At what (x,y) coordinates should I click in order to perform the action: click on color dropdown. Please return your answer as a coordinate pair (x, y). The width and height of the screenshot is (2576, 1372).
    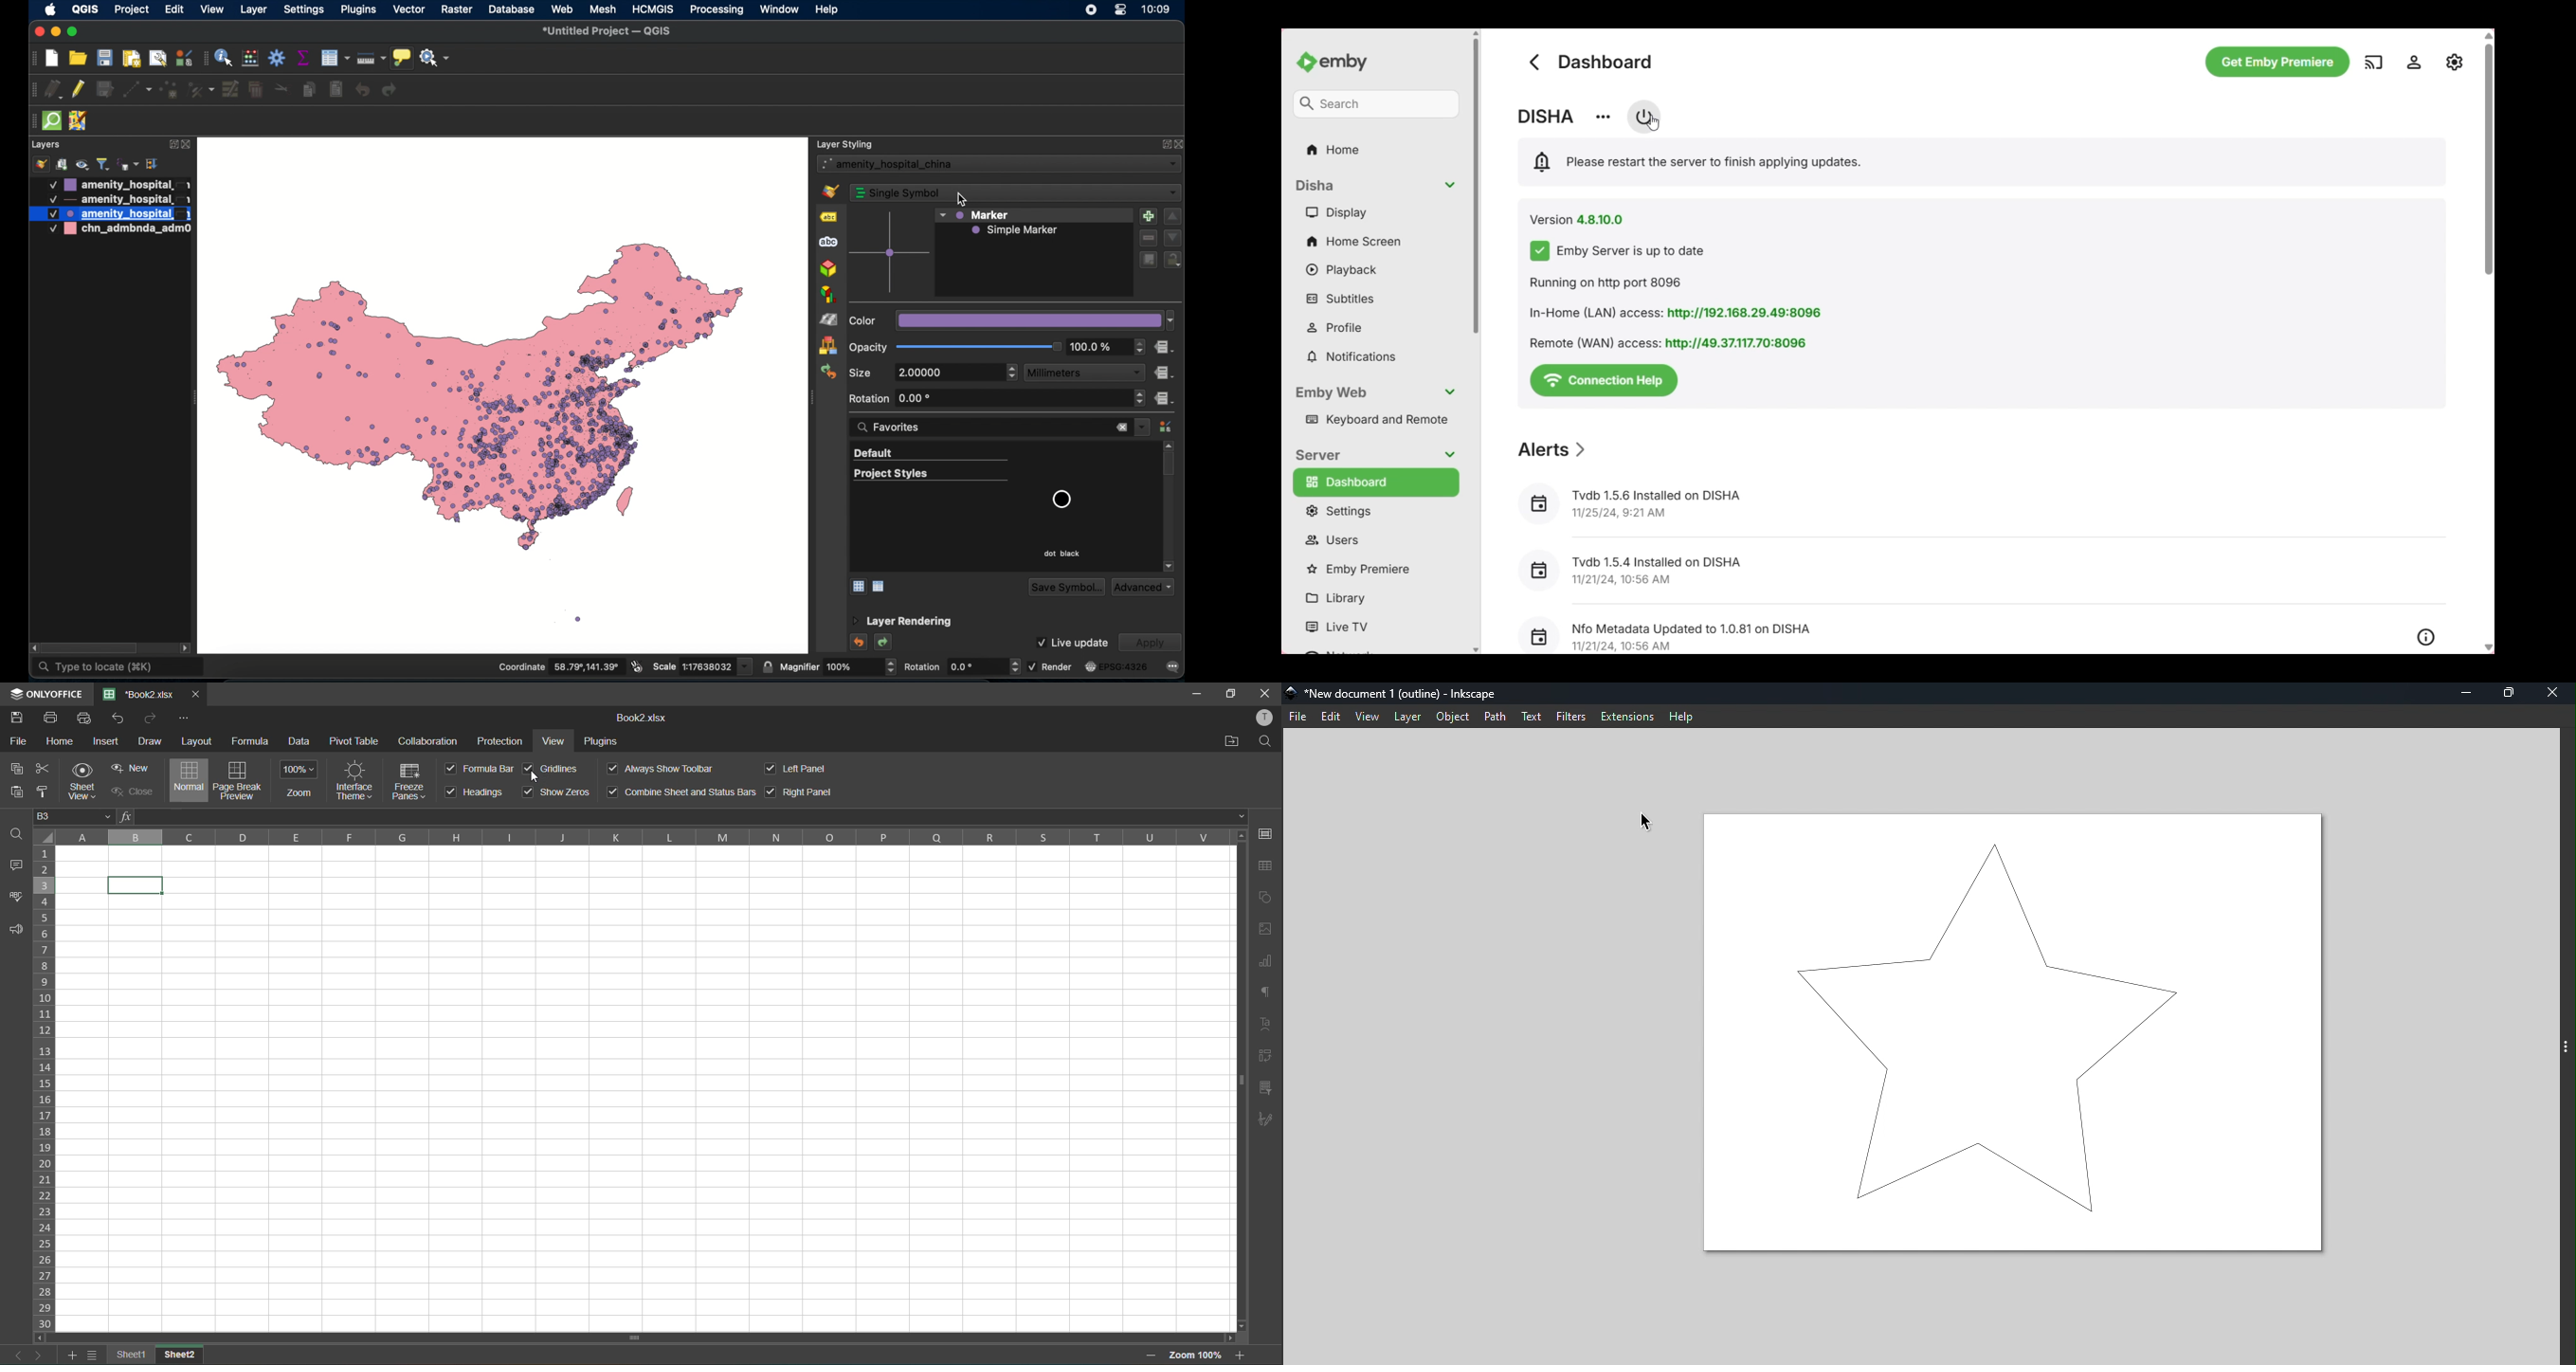
    Looking at the image, I should click on (1013, 320).